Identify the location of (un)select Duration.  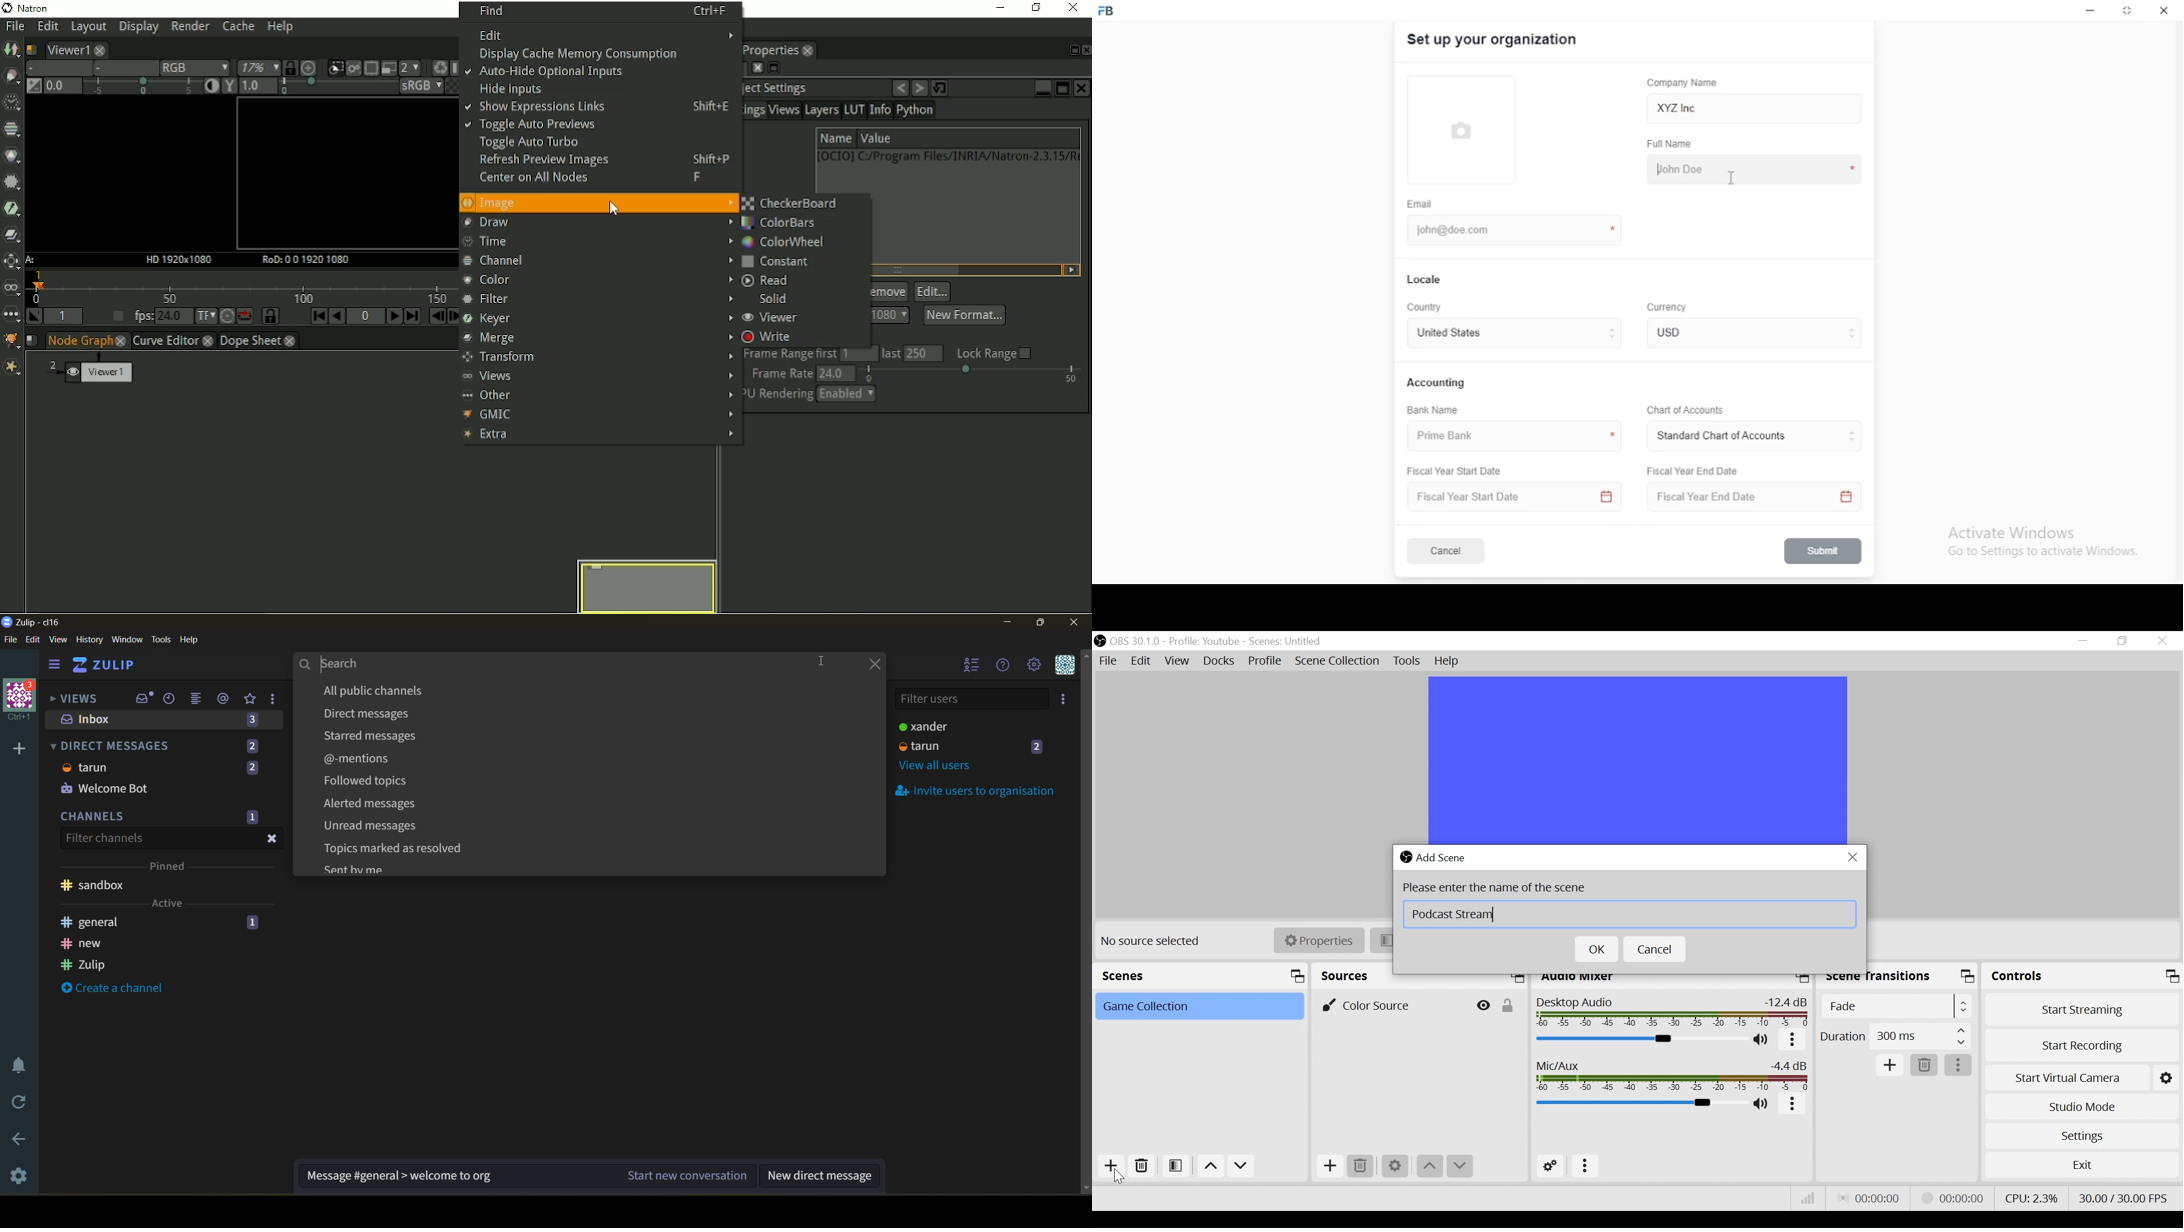
(1895, 1036).